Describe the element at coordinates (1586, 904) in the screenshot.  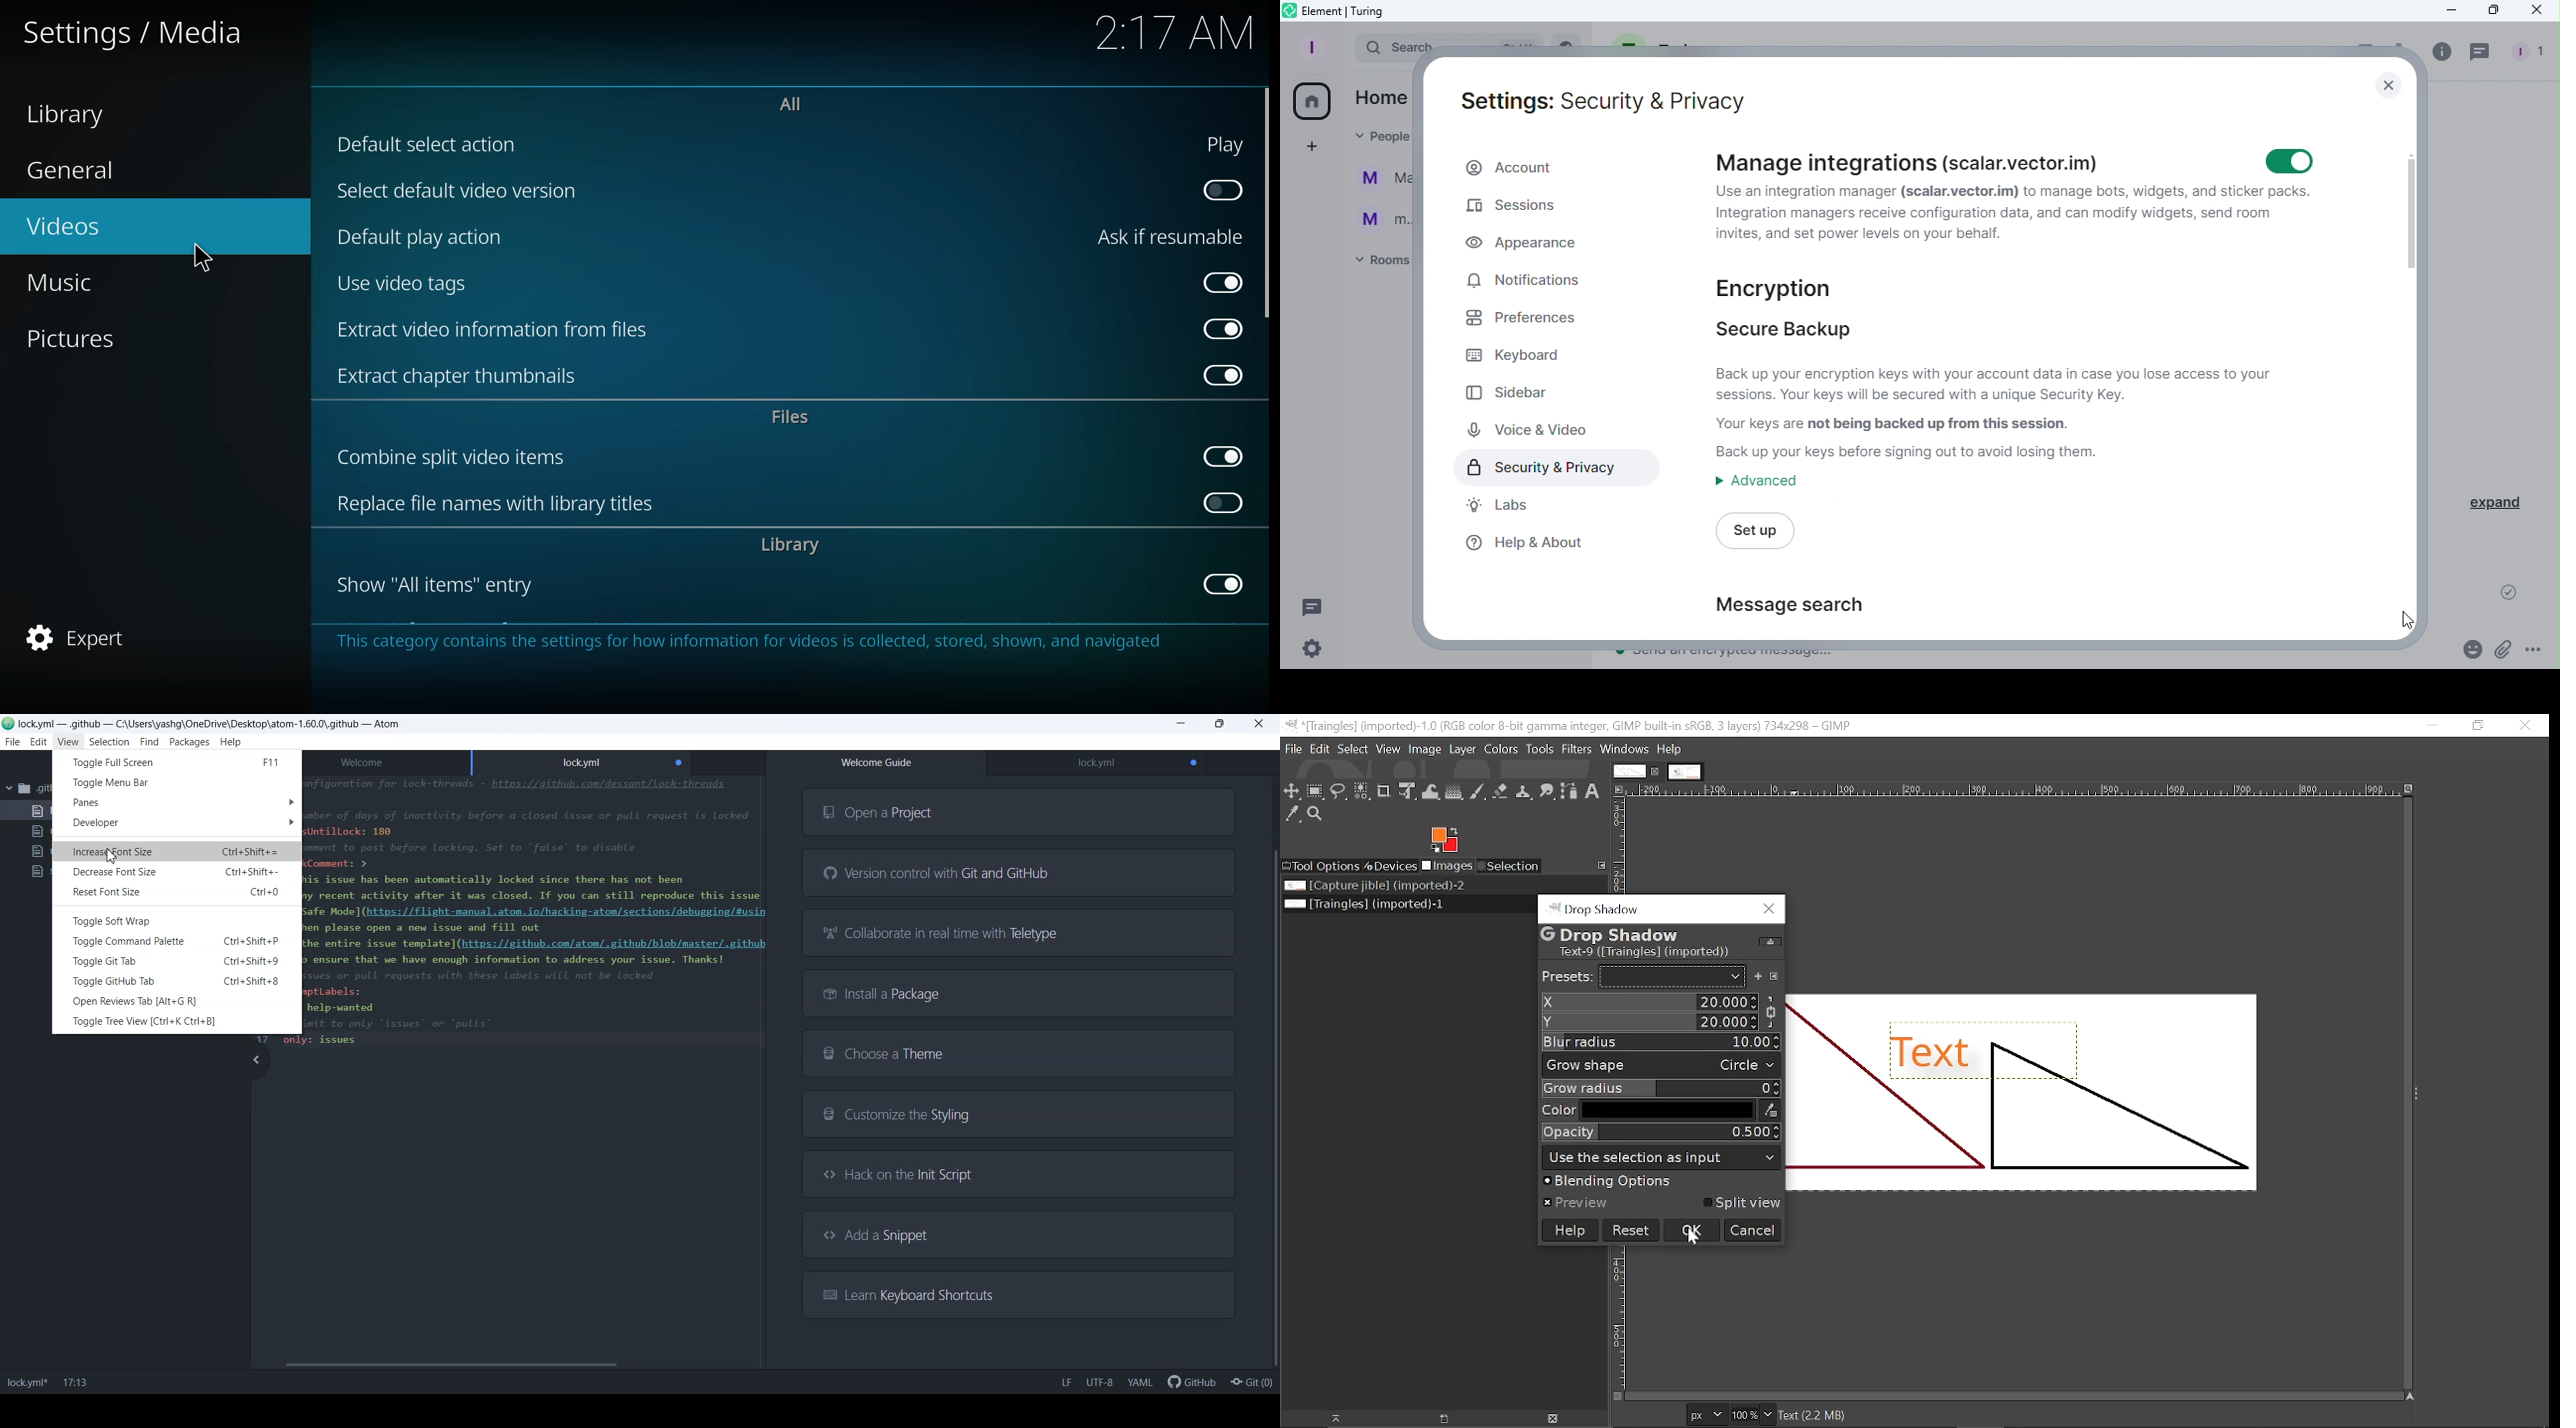
I see `Drop Shadow` at that location.